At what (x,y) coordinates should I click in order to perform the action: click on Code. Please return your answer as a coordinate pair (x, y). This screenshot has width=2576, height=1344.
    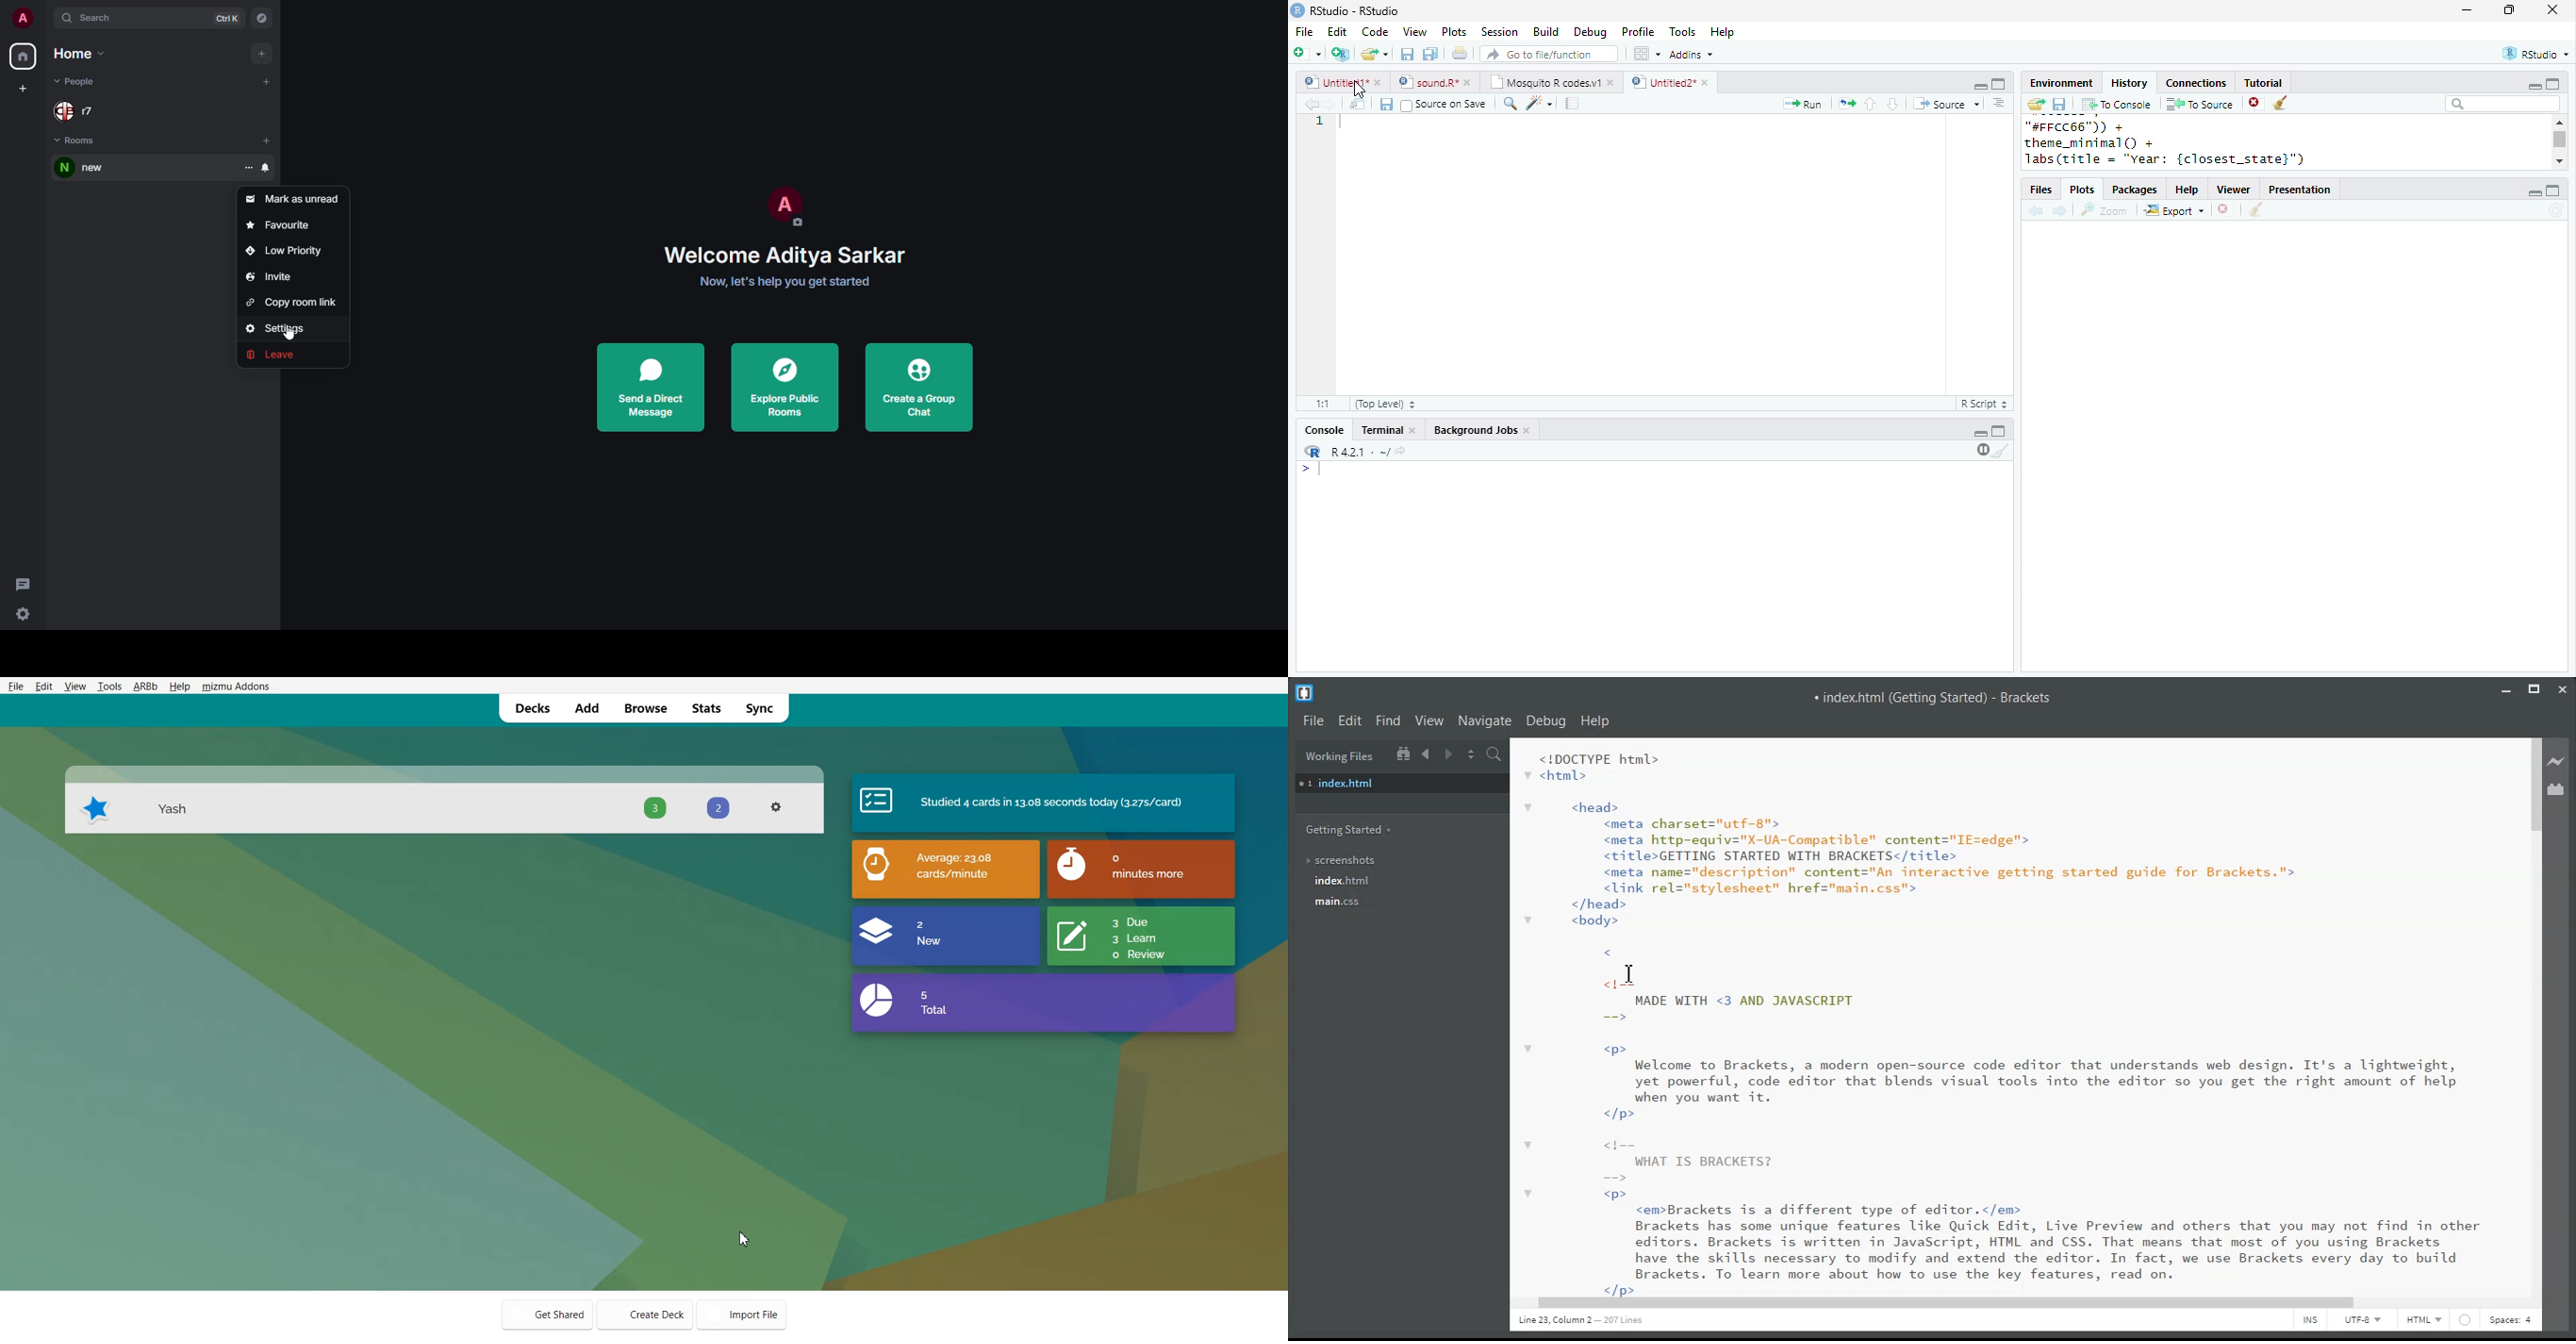
    Looking at the image, I should click on (1375, 31).